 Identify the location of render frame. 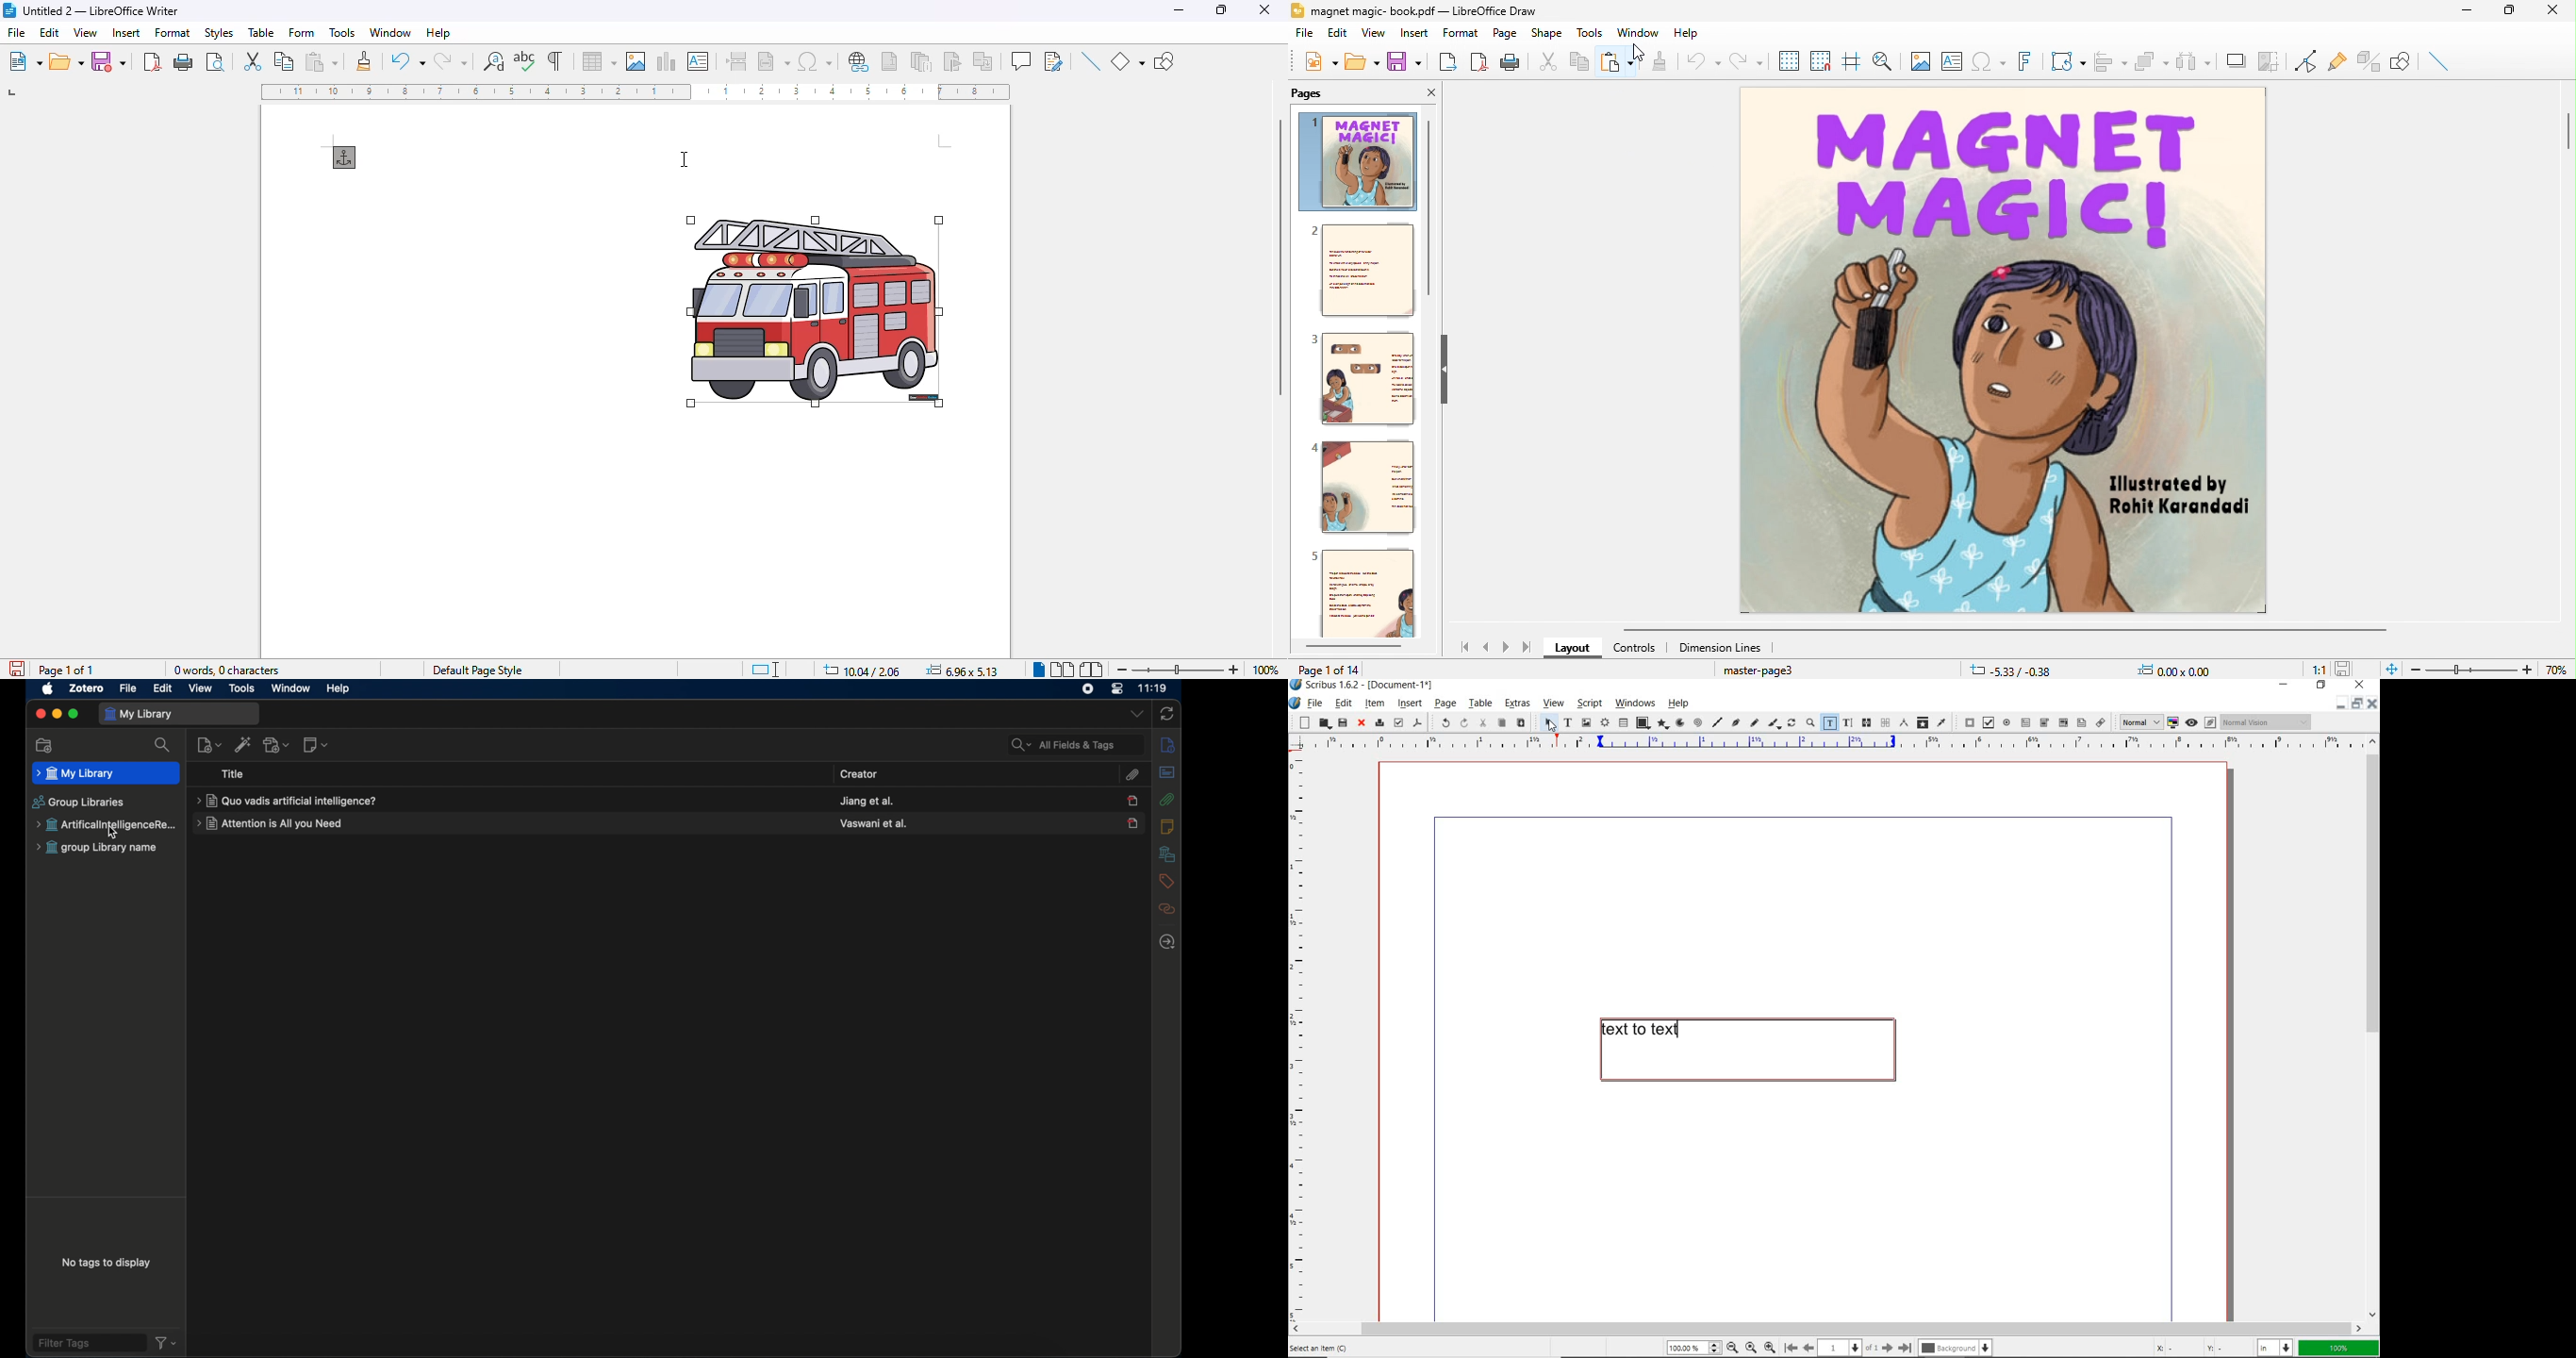
(1605, 723).